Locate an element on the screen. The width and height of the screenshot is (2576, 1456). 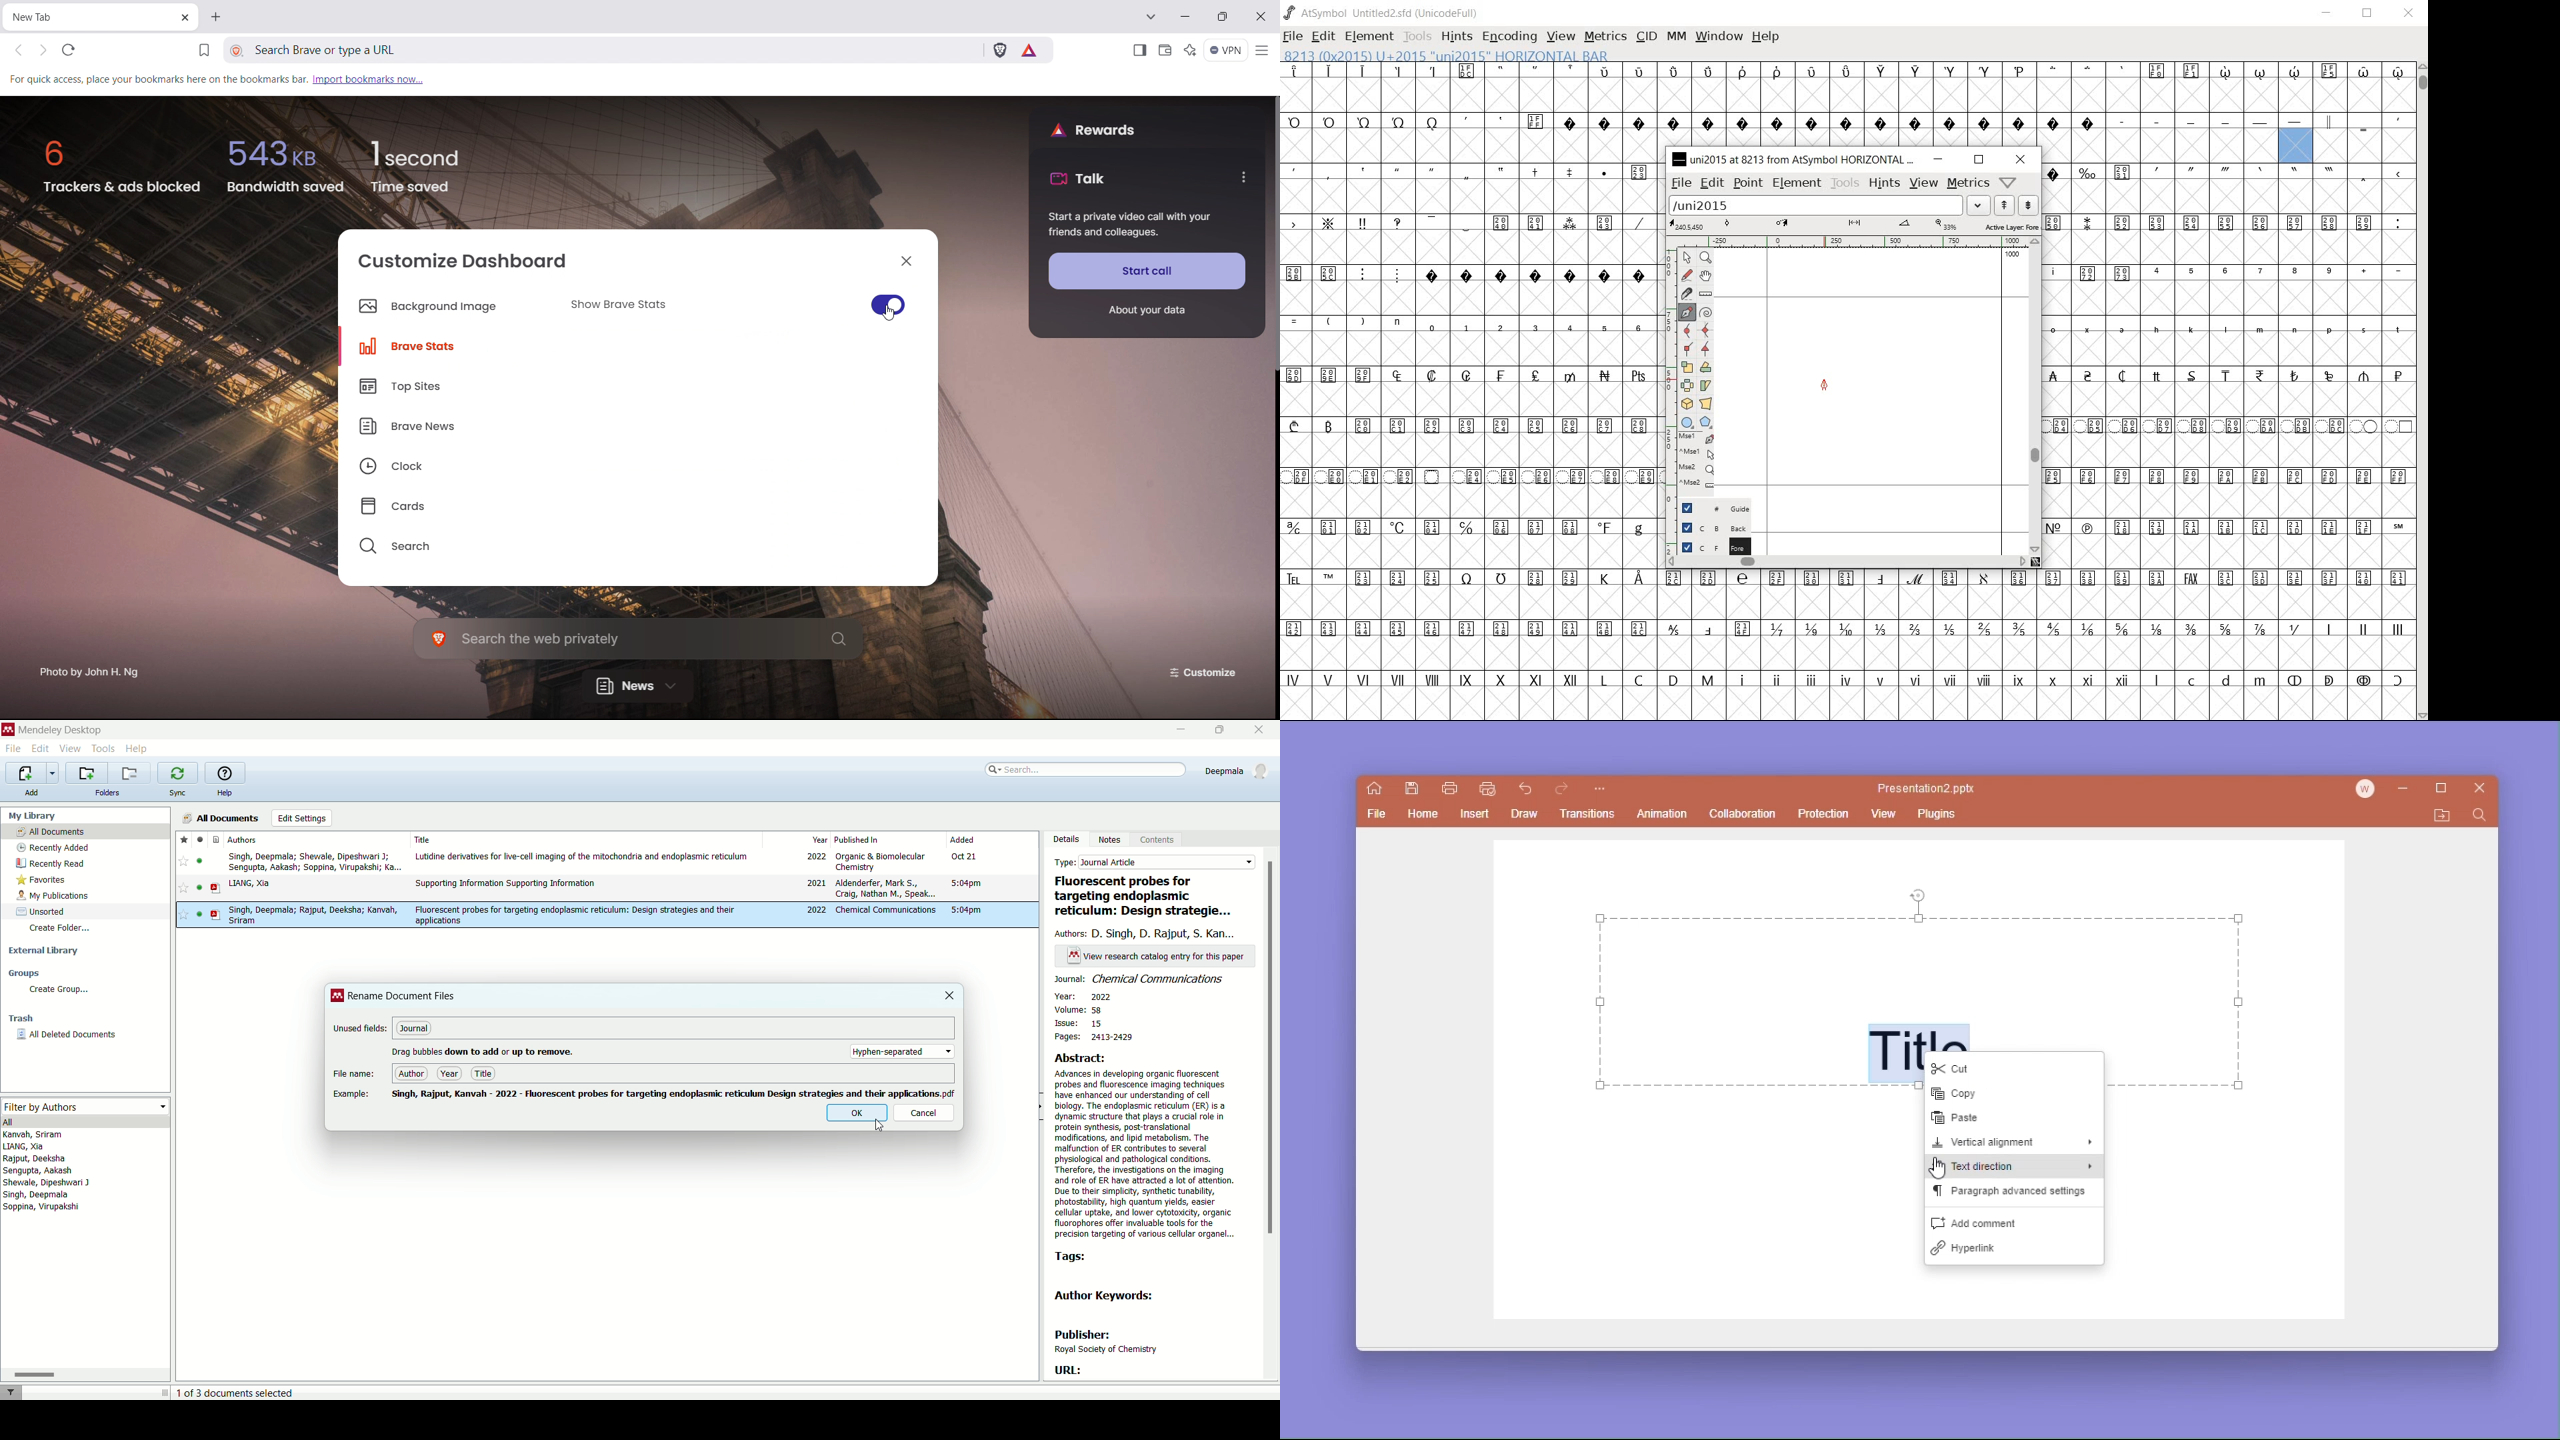
Foreground is located at coordinates (1708, 546).